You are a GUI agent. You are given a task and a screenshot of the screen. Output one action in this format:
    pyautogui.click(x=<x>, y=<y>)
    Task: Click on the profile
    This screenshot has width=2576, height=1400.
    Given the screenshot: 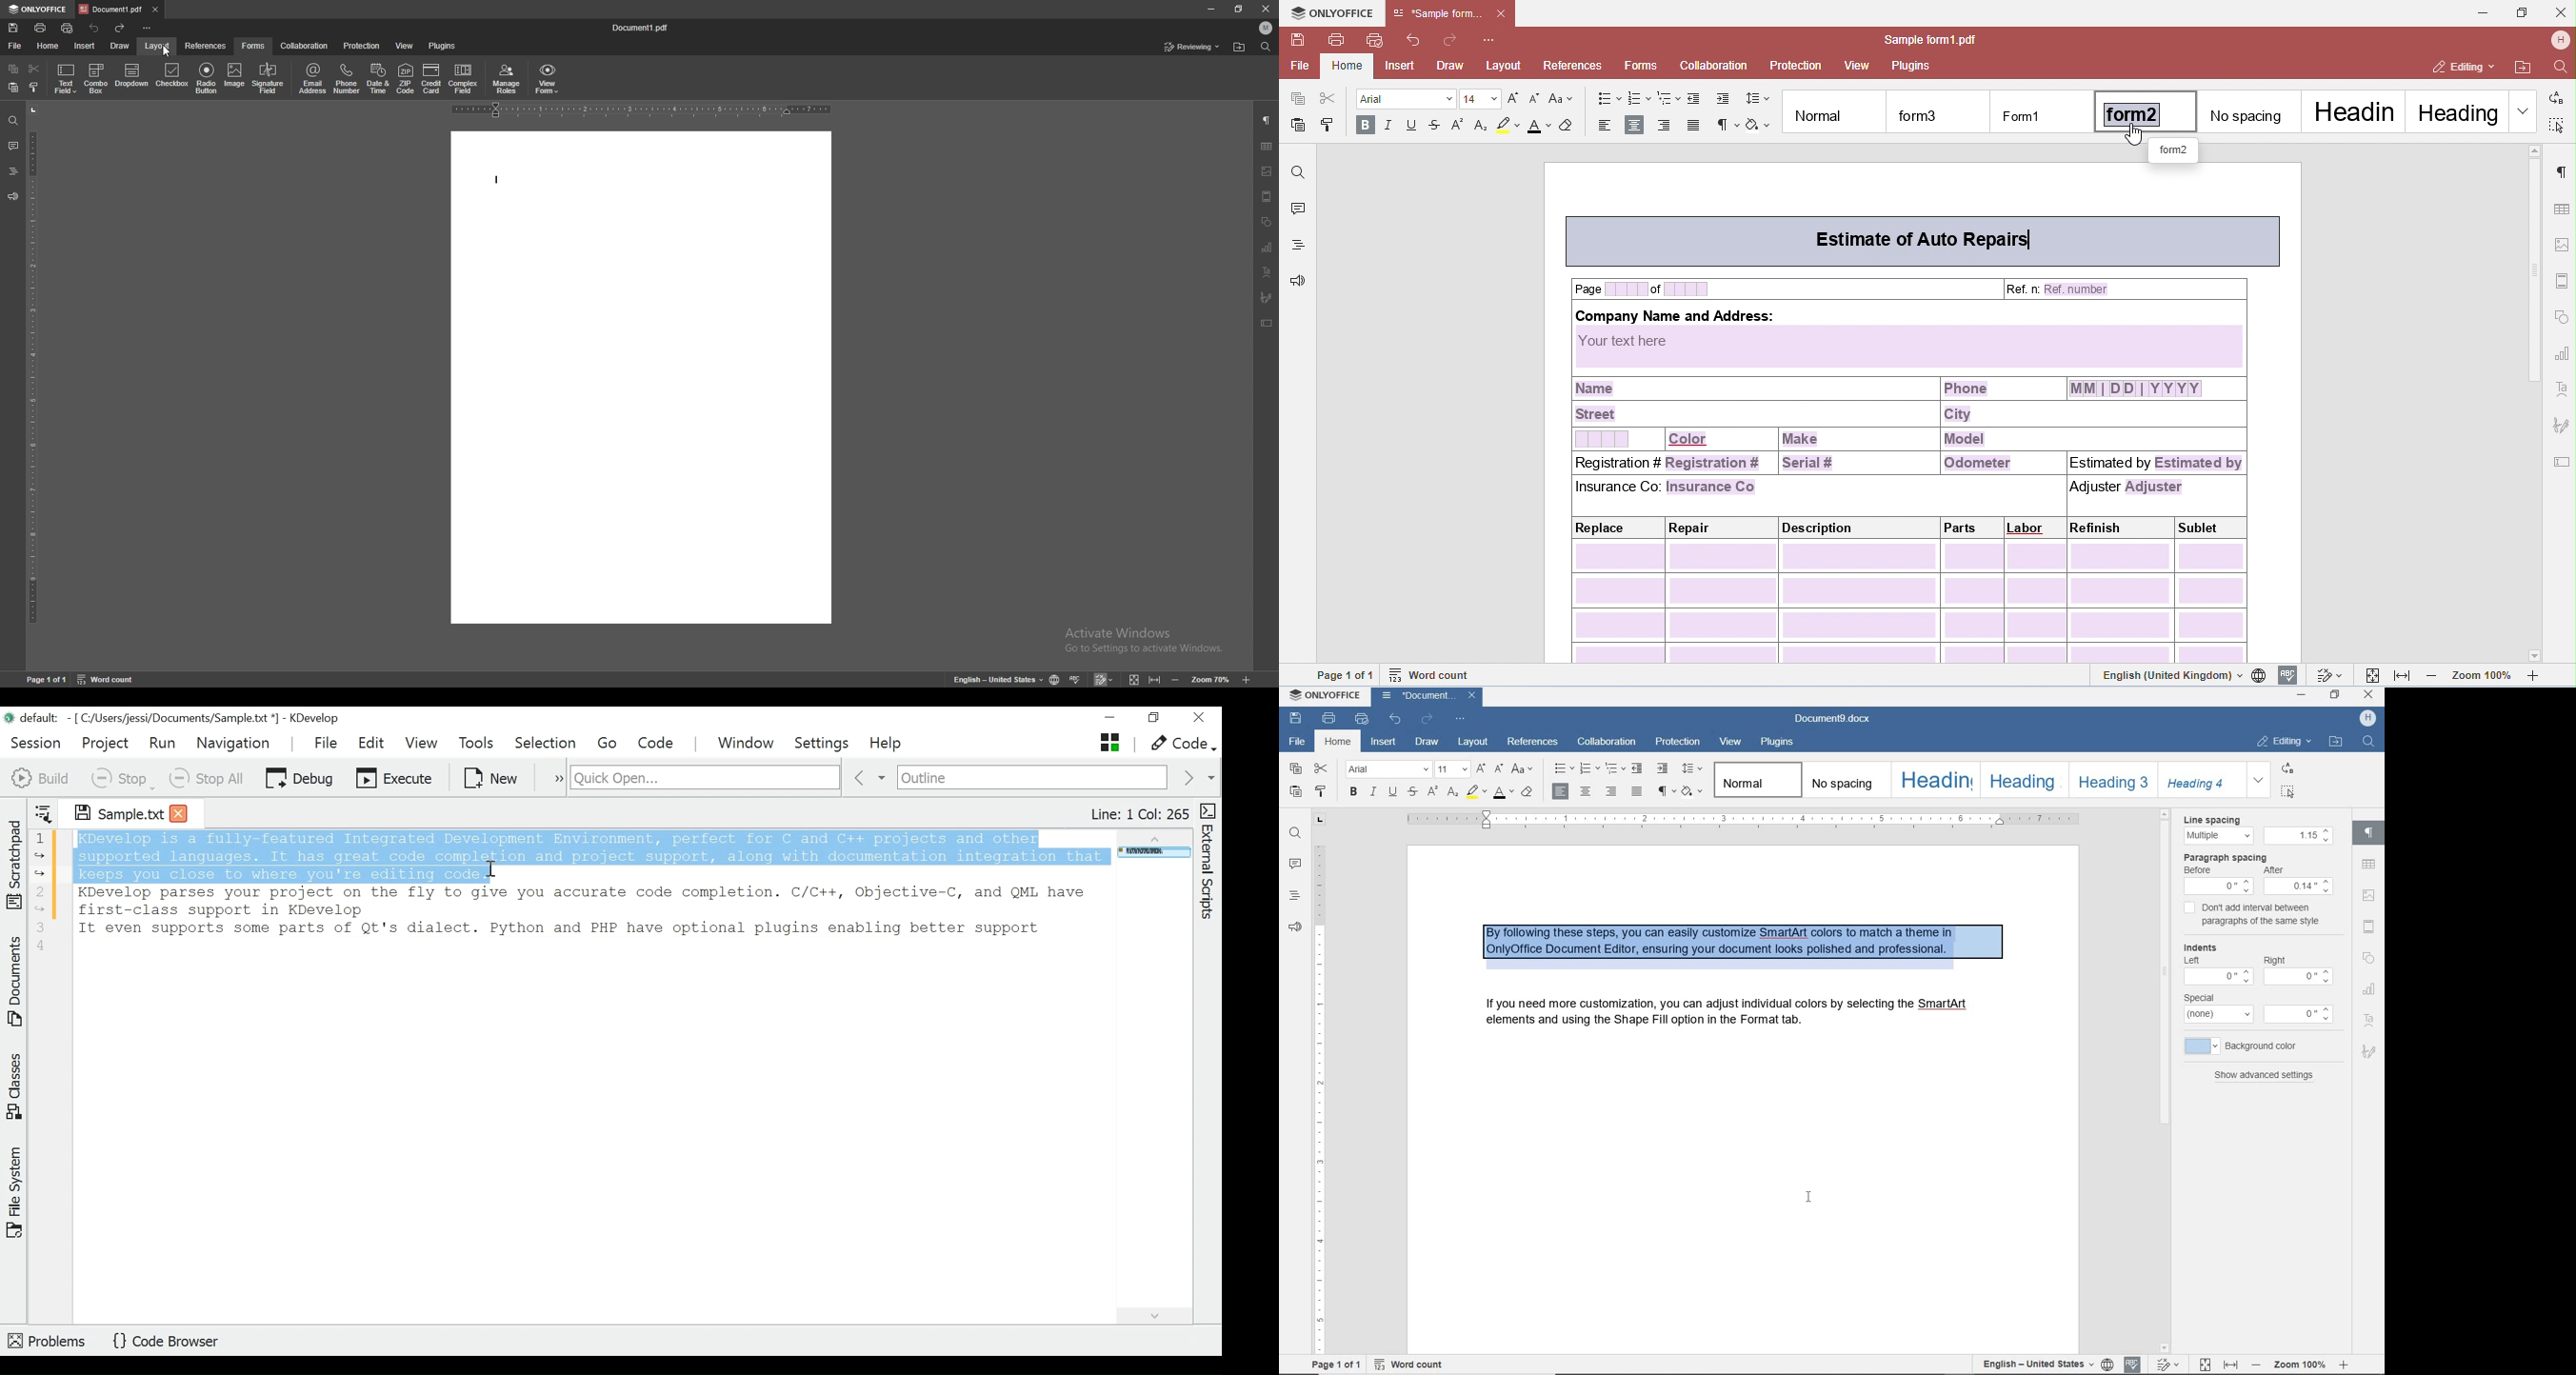 What is the action you would take?
    pyautogui.click(x=1267, y=27)
    